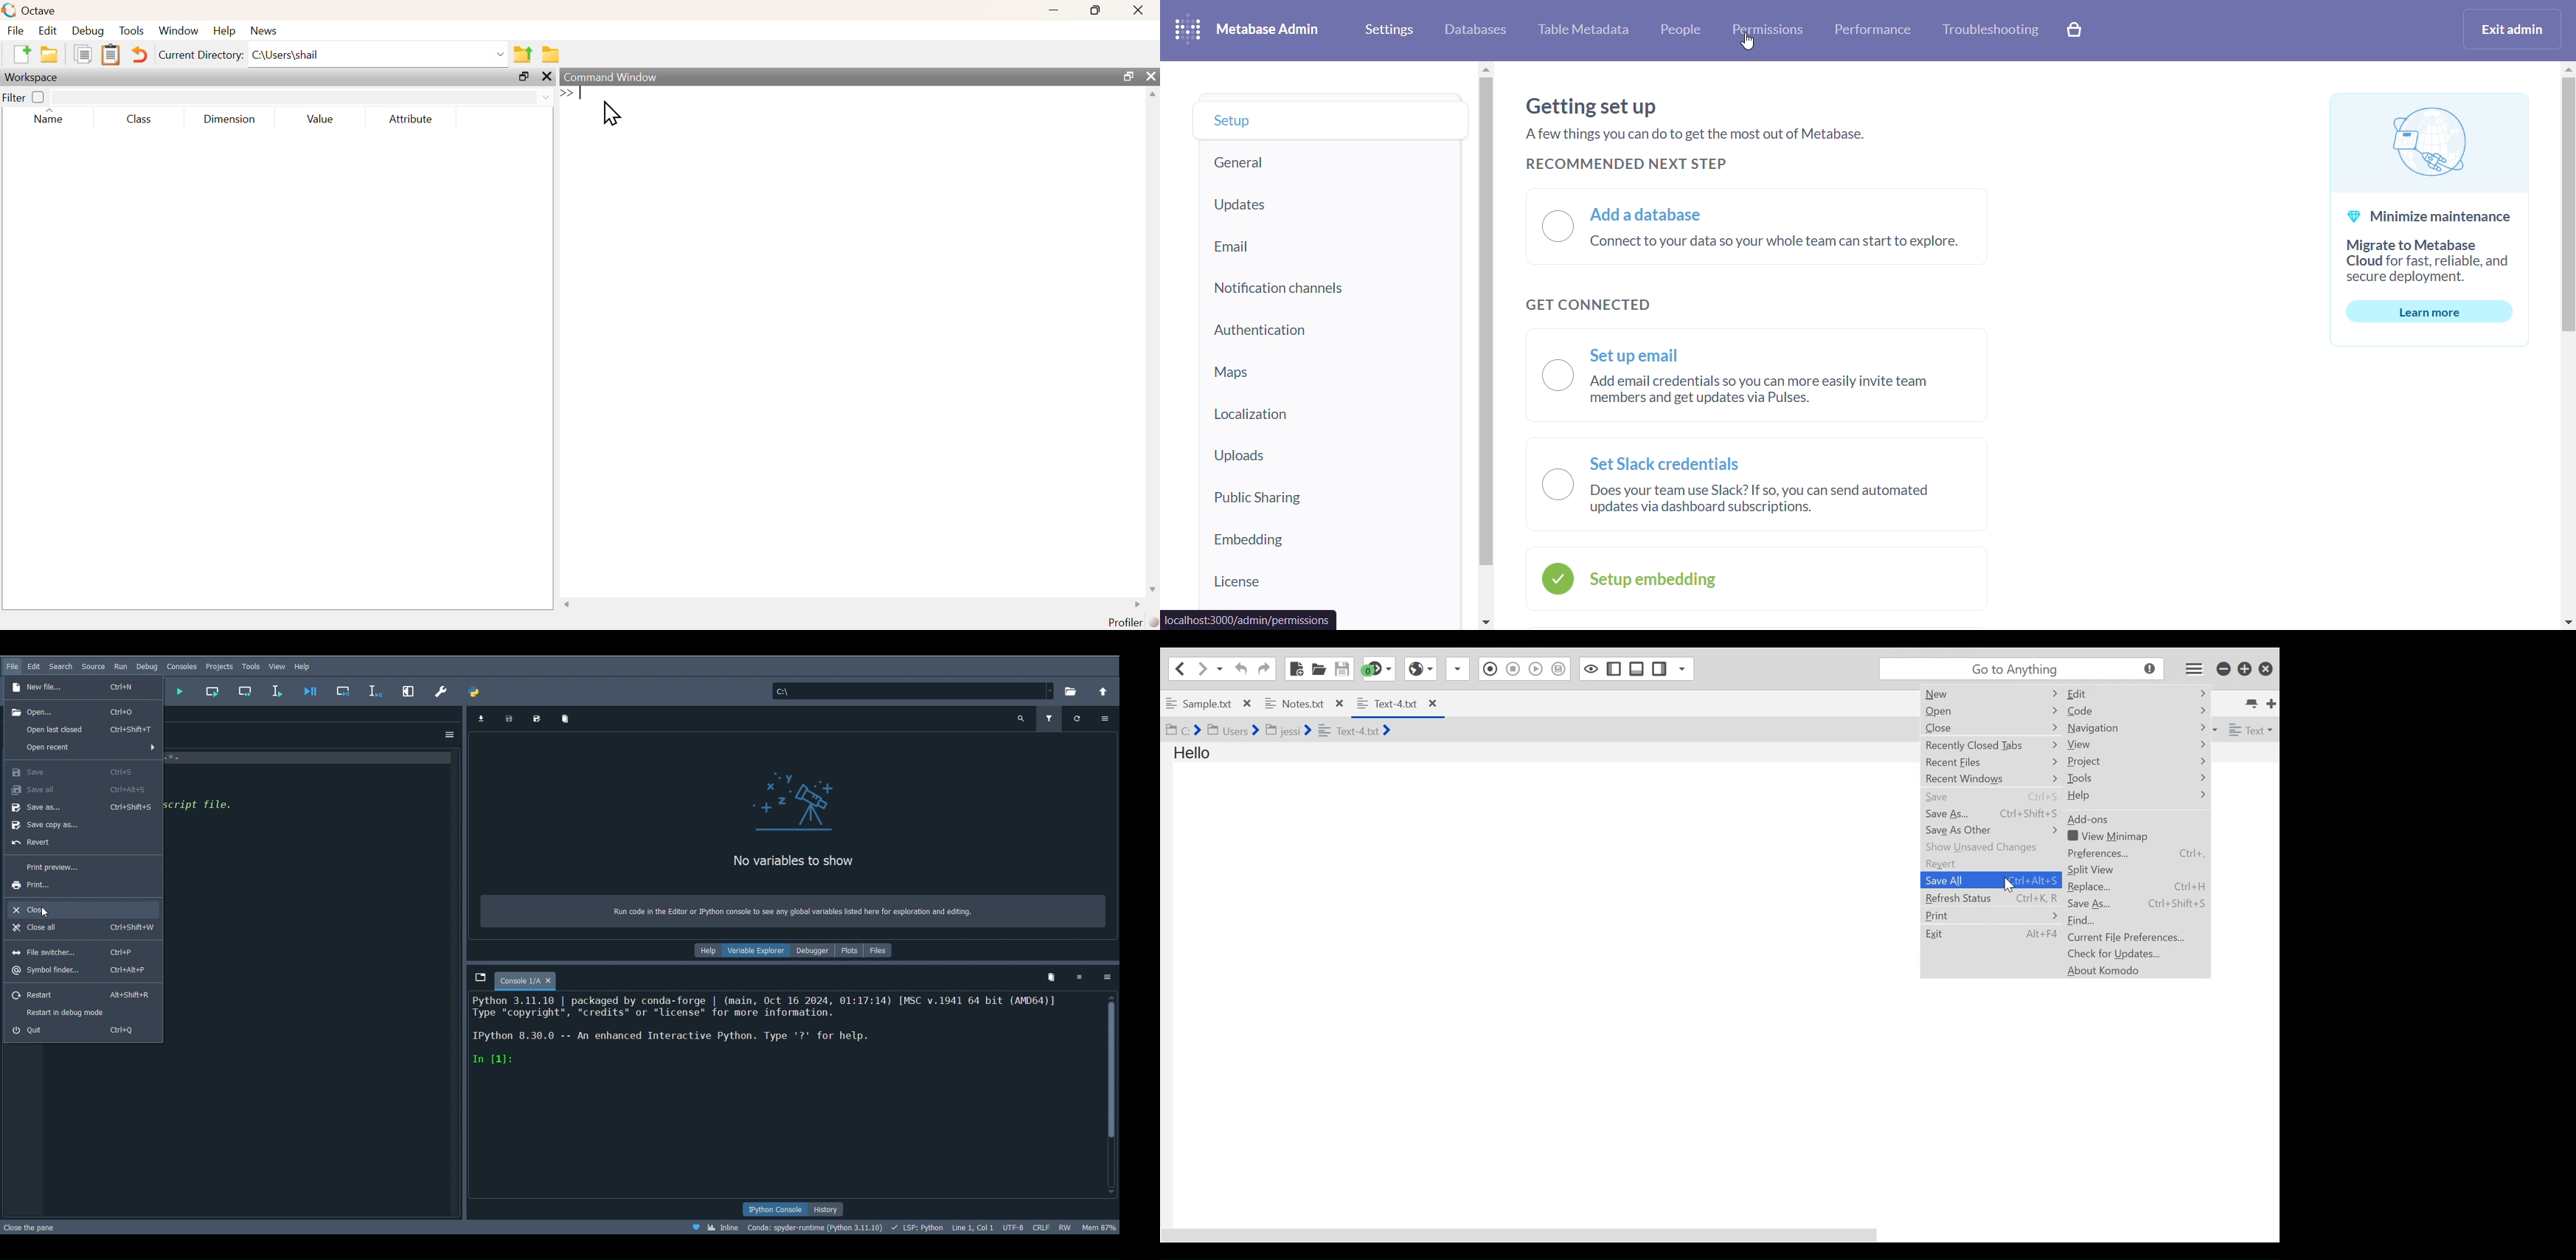 The image size is (2576, 1260). I want to click on Encoding, so click(1015, 1227).